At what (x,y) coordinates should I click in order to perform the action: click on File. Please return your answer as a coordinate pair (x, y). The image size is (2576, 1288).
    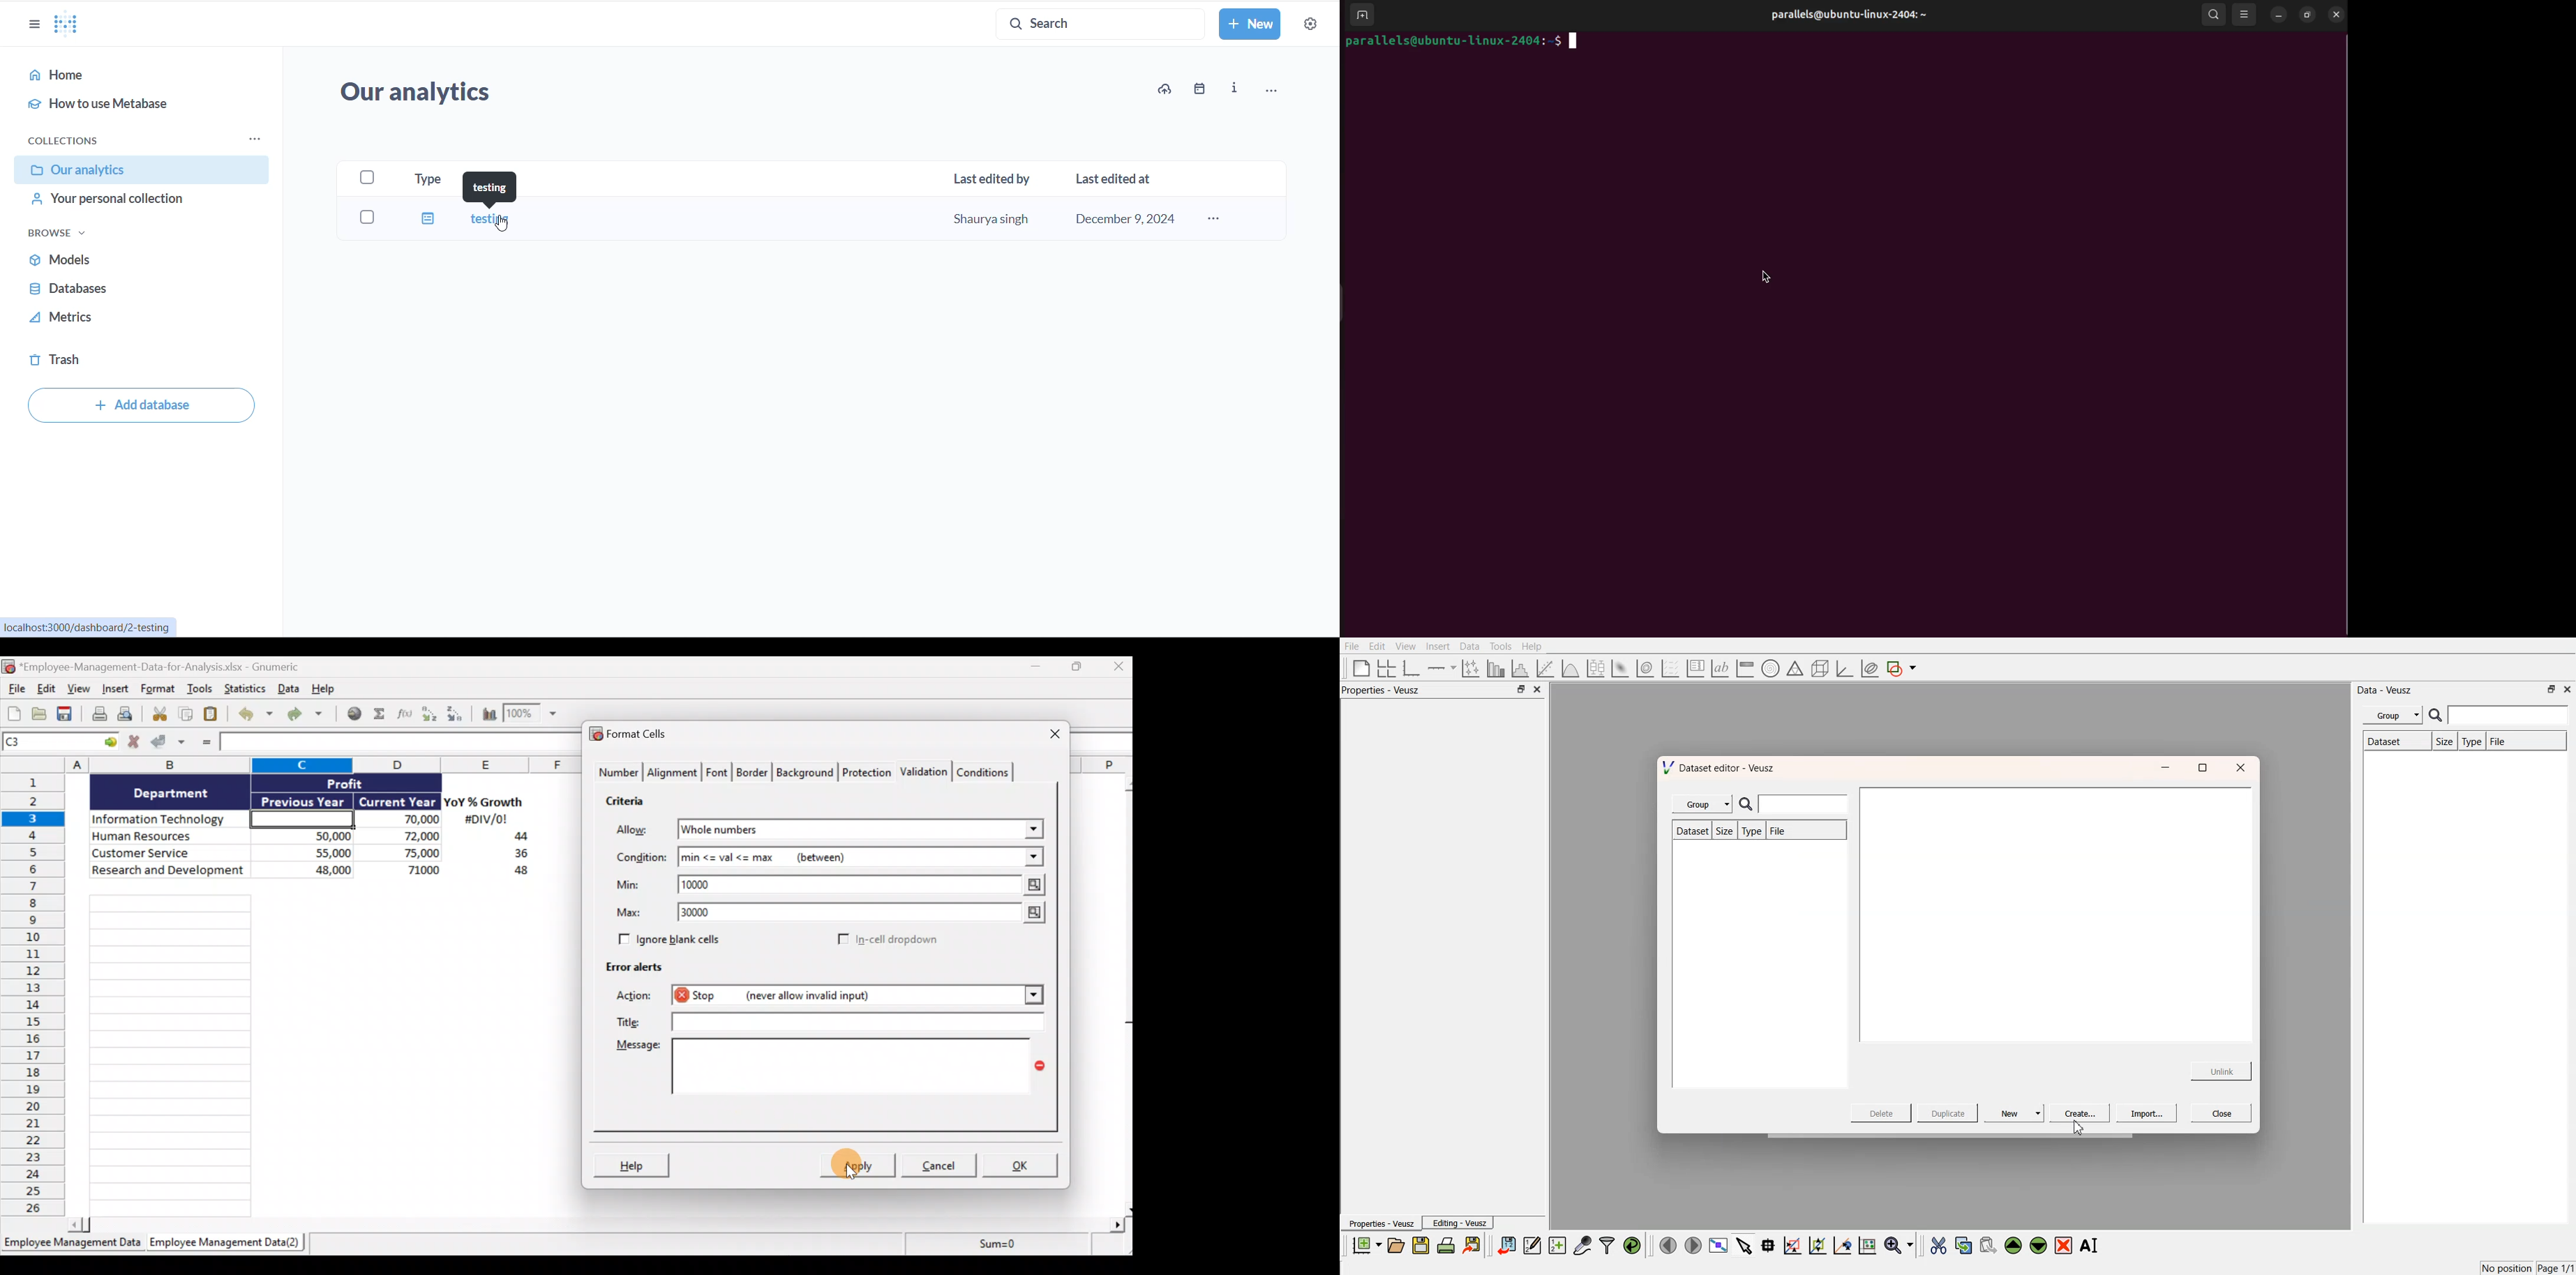
    Looking at the image, I should click on (1779, 833).